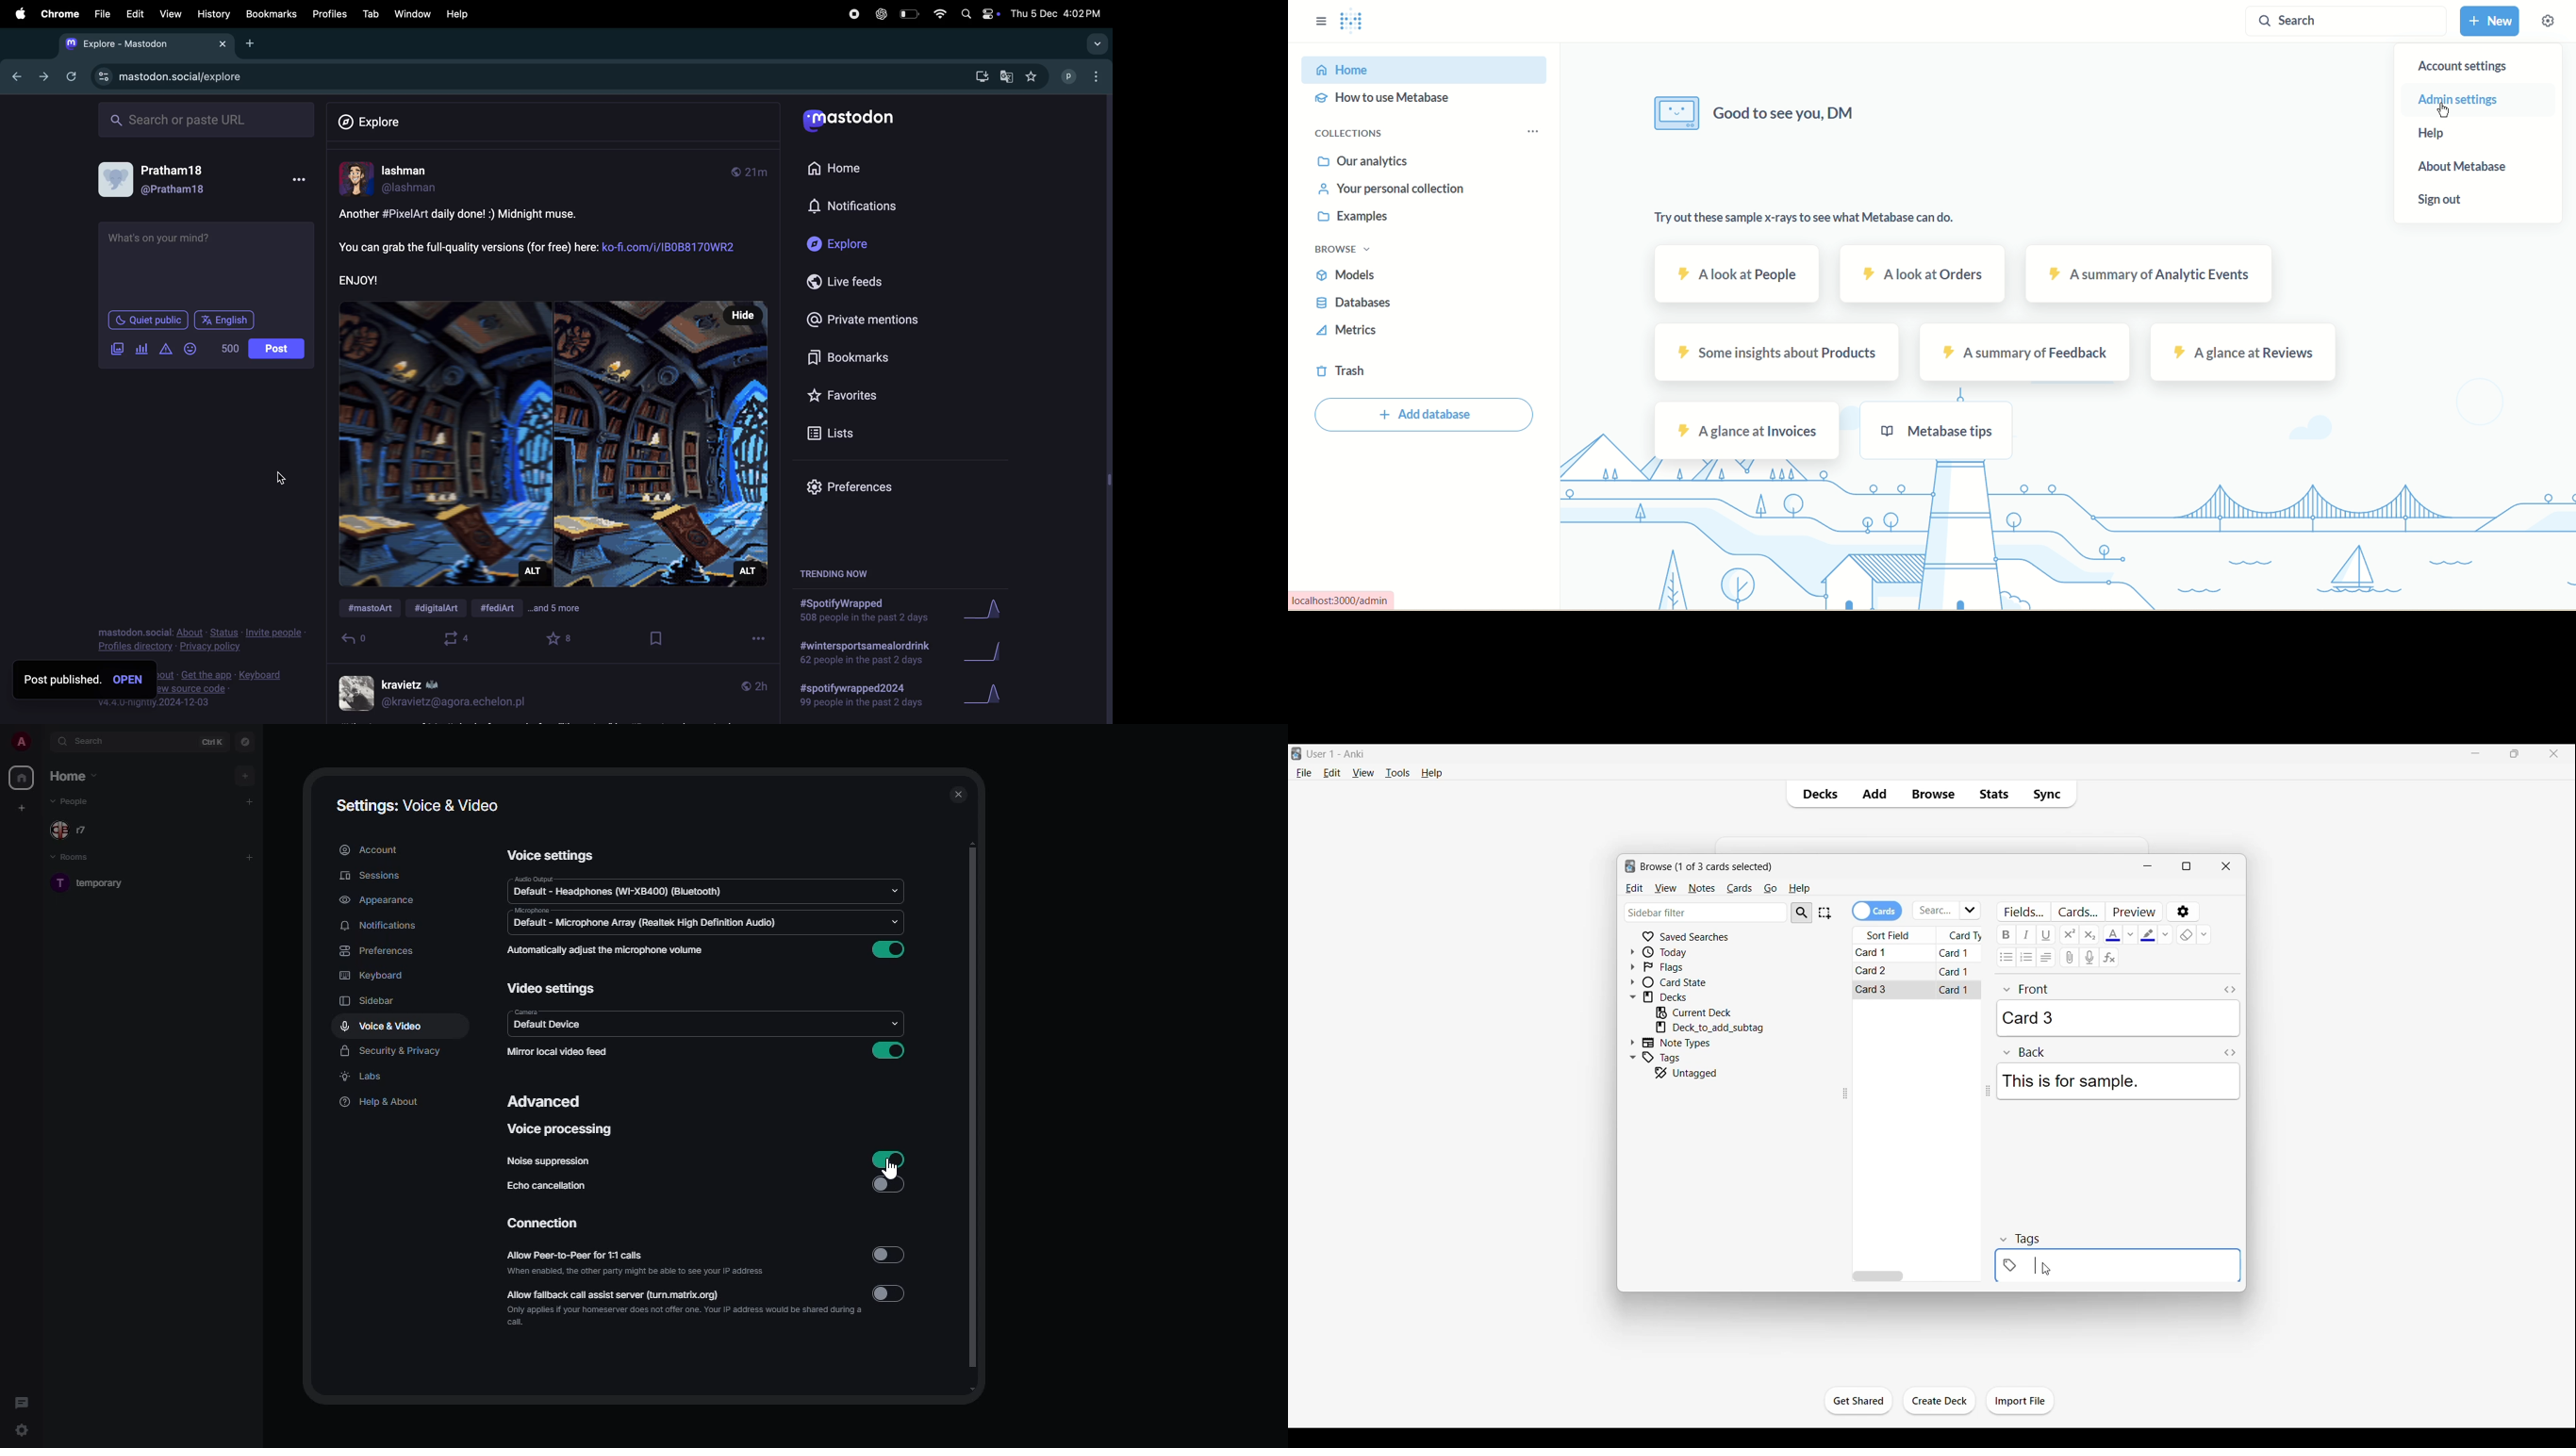 The image size is (2576, 1456). Describe the element at coordinates (1739, 889) in the screenshot. I see `Cards menu` at that location.